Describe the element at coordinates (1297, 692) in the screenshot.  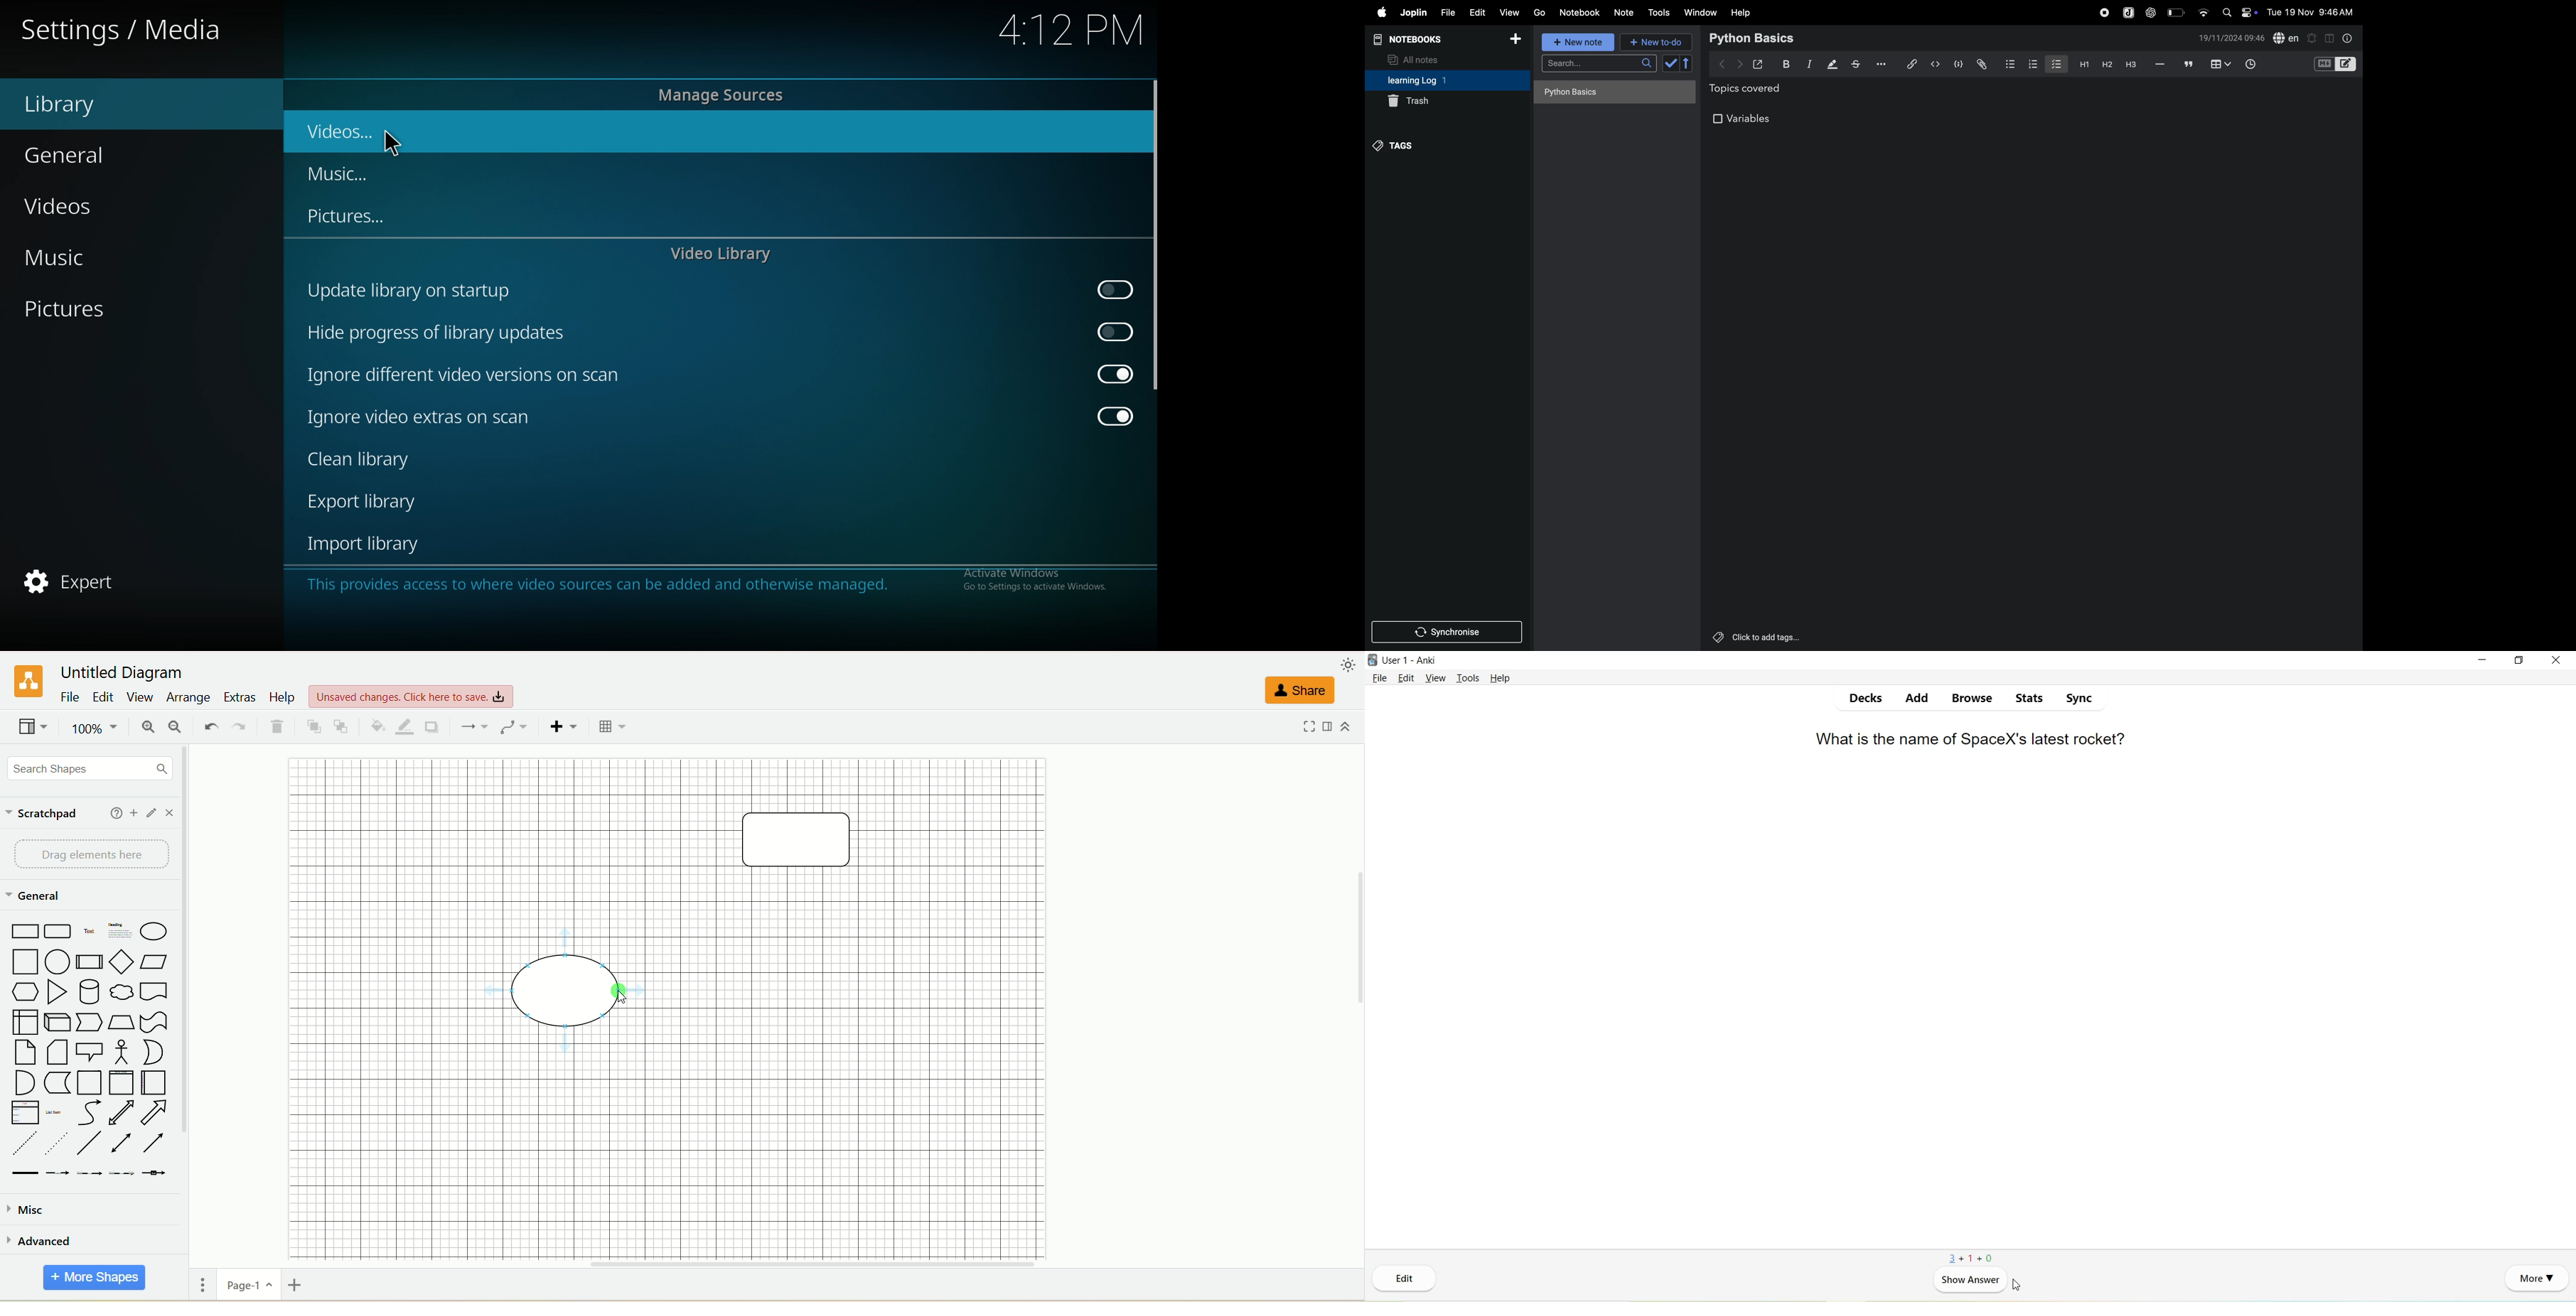
I see `share` at that location.